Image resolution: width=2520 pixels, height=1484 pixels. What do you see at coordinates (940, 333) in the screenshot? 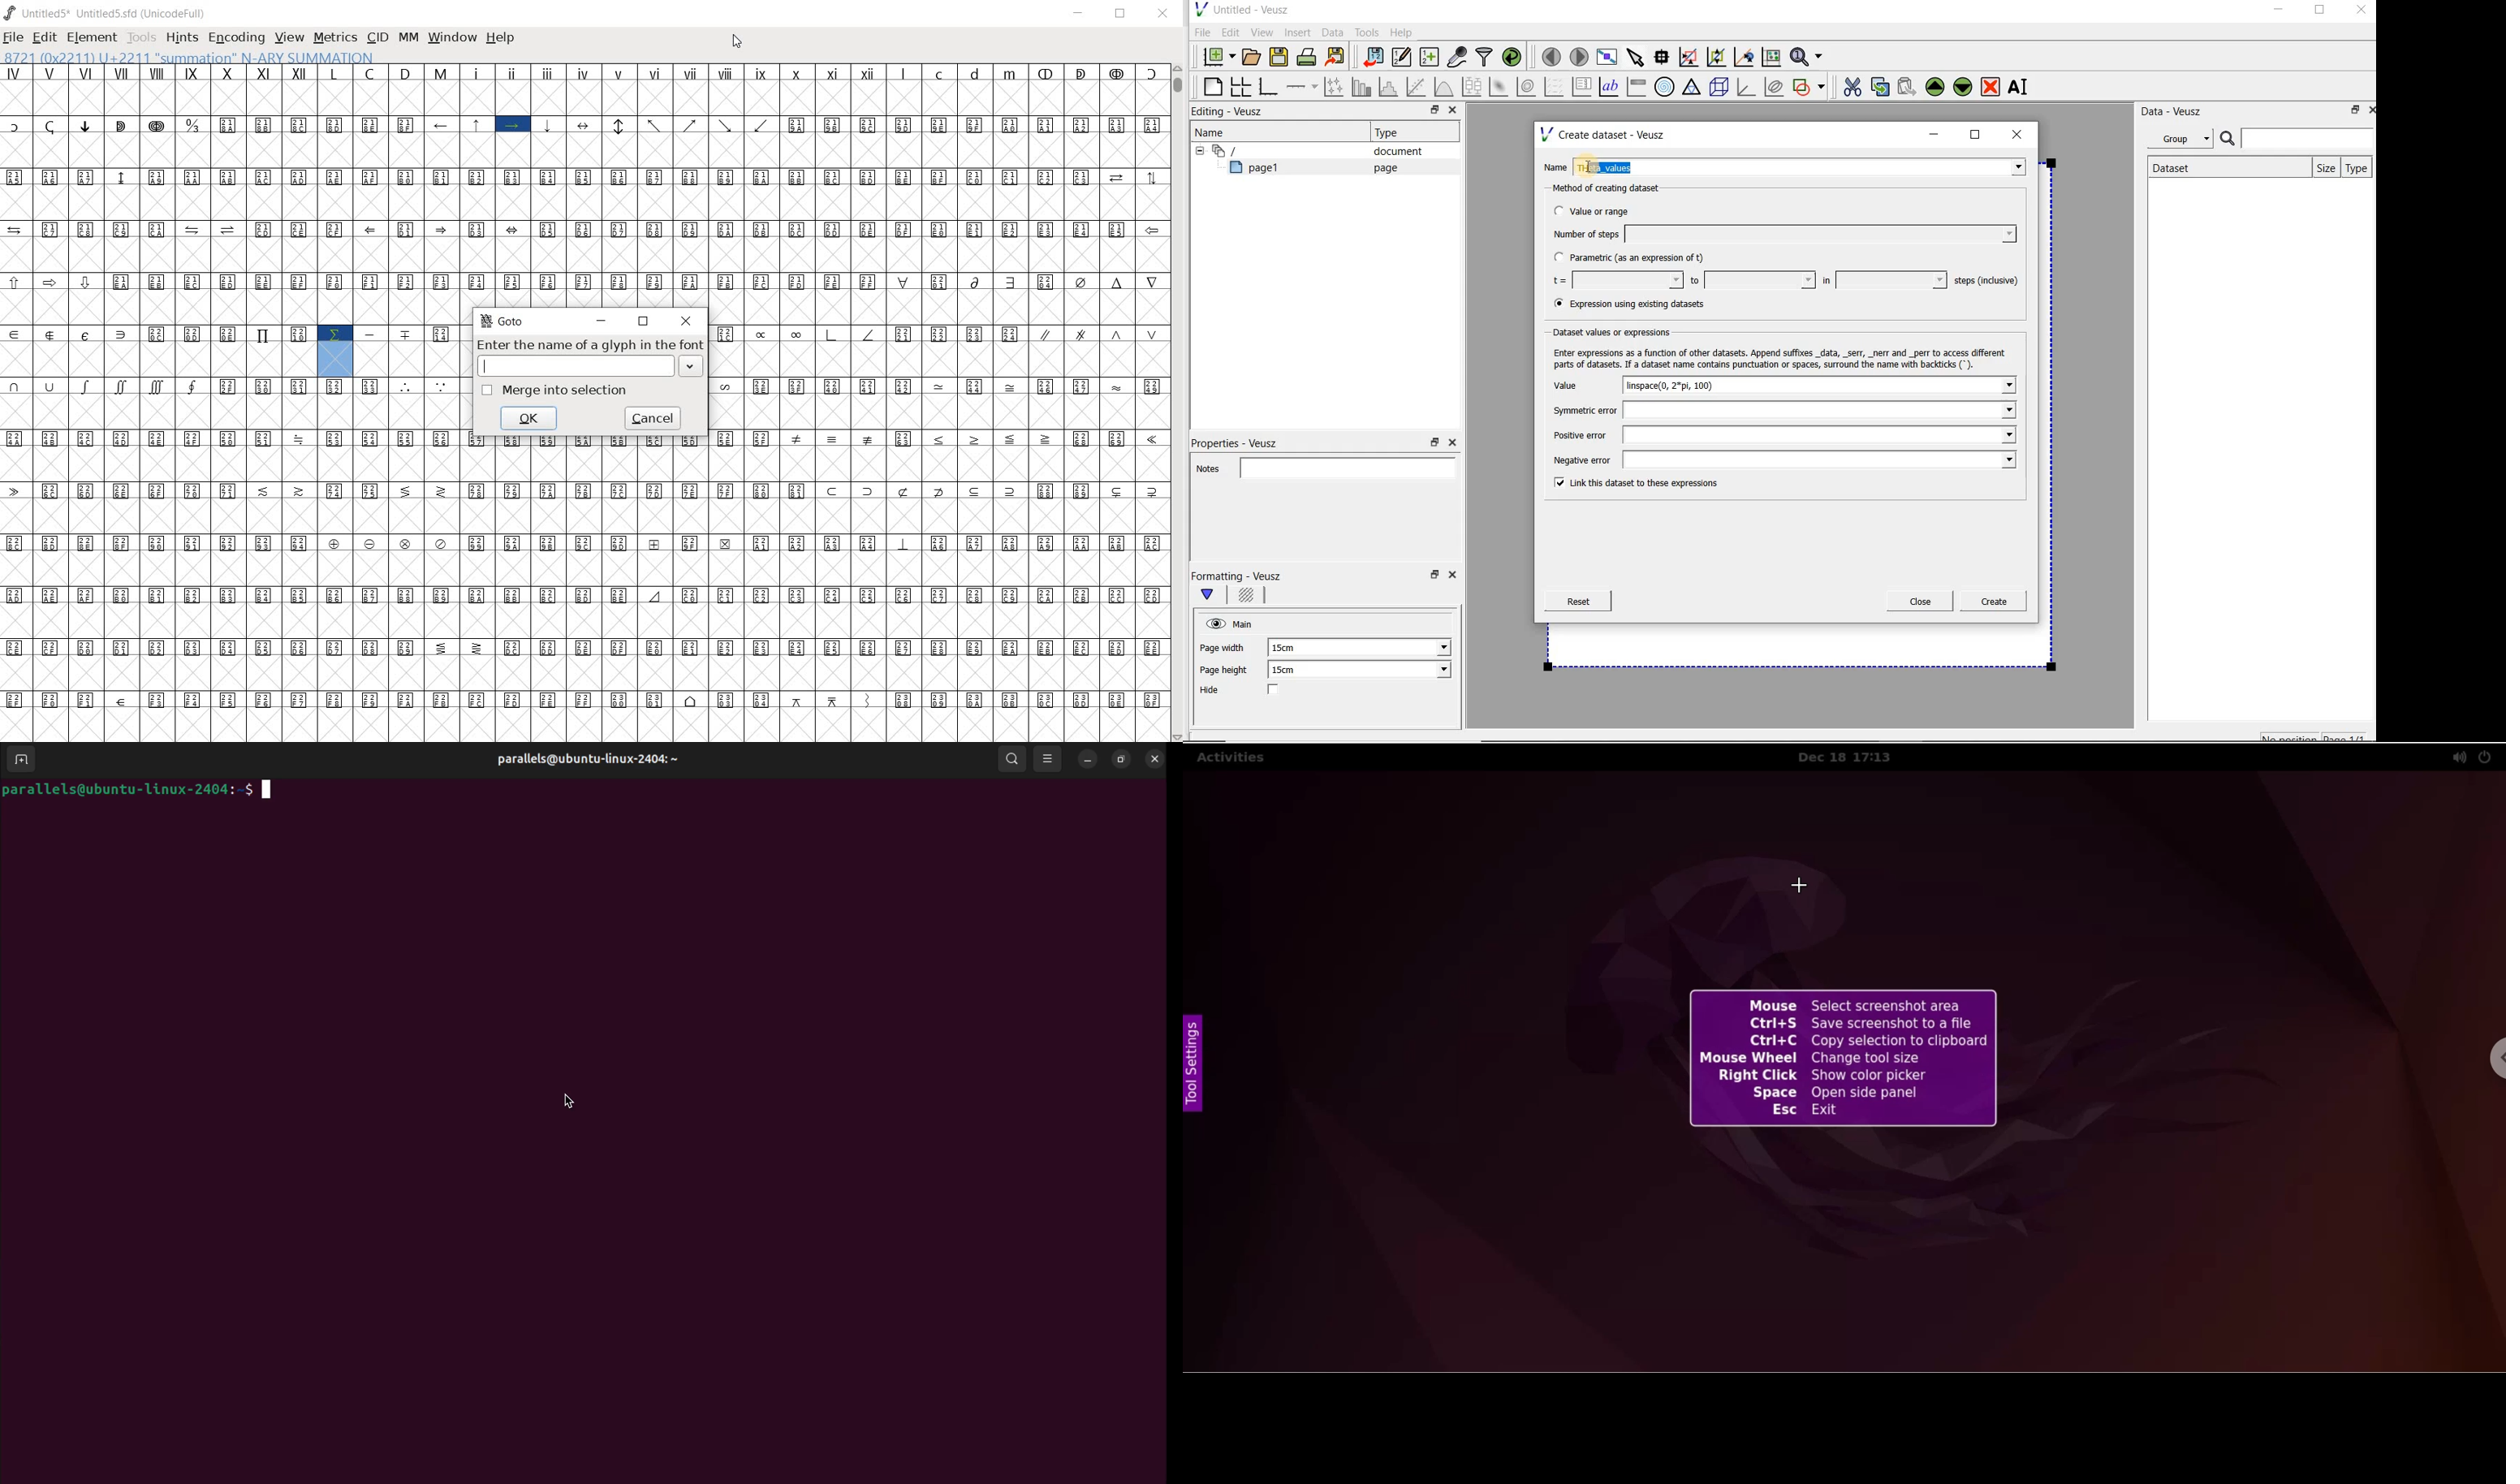
I see `` at bounding box center [940, 333].